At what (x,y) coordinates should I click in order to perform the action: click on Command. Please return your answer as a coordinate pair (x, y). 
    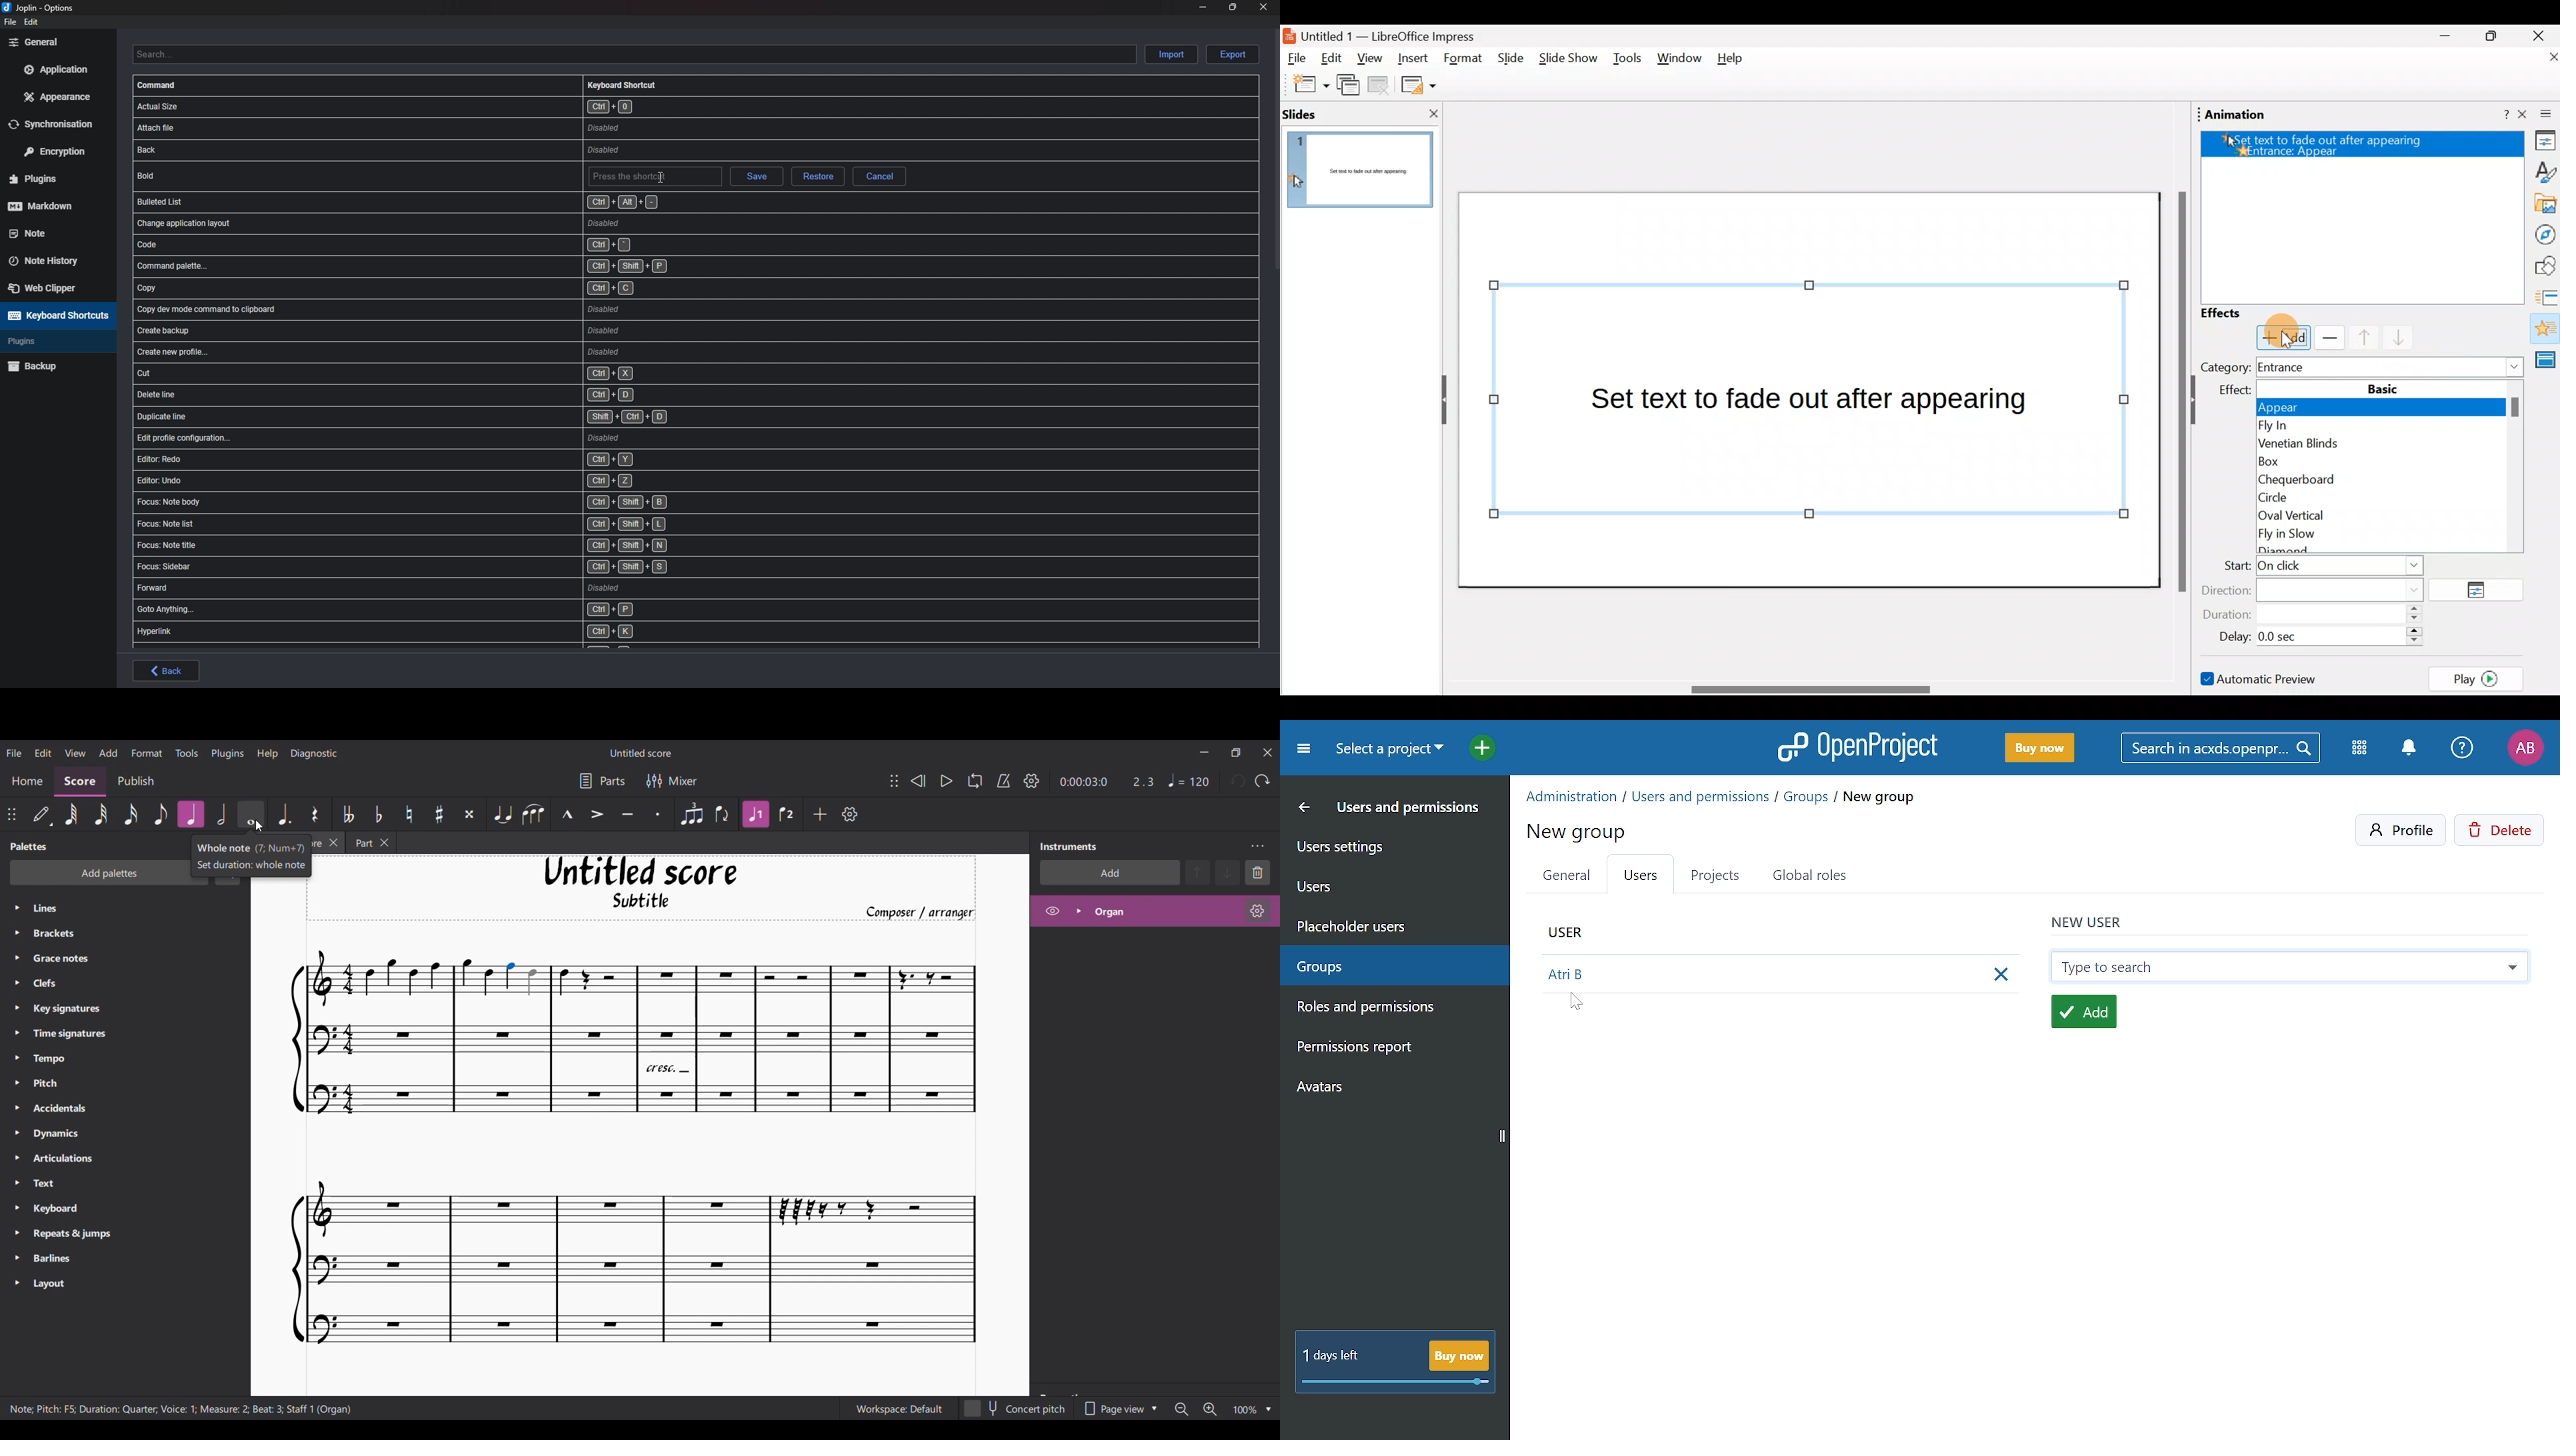
    Looking at the image, I should click on (159, 85).